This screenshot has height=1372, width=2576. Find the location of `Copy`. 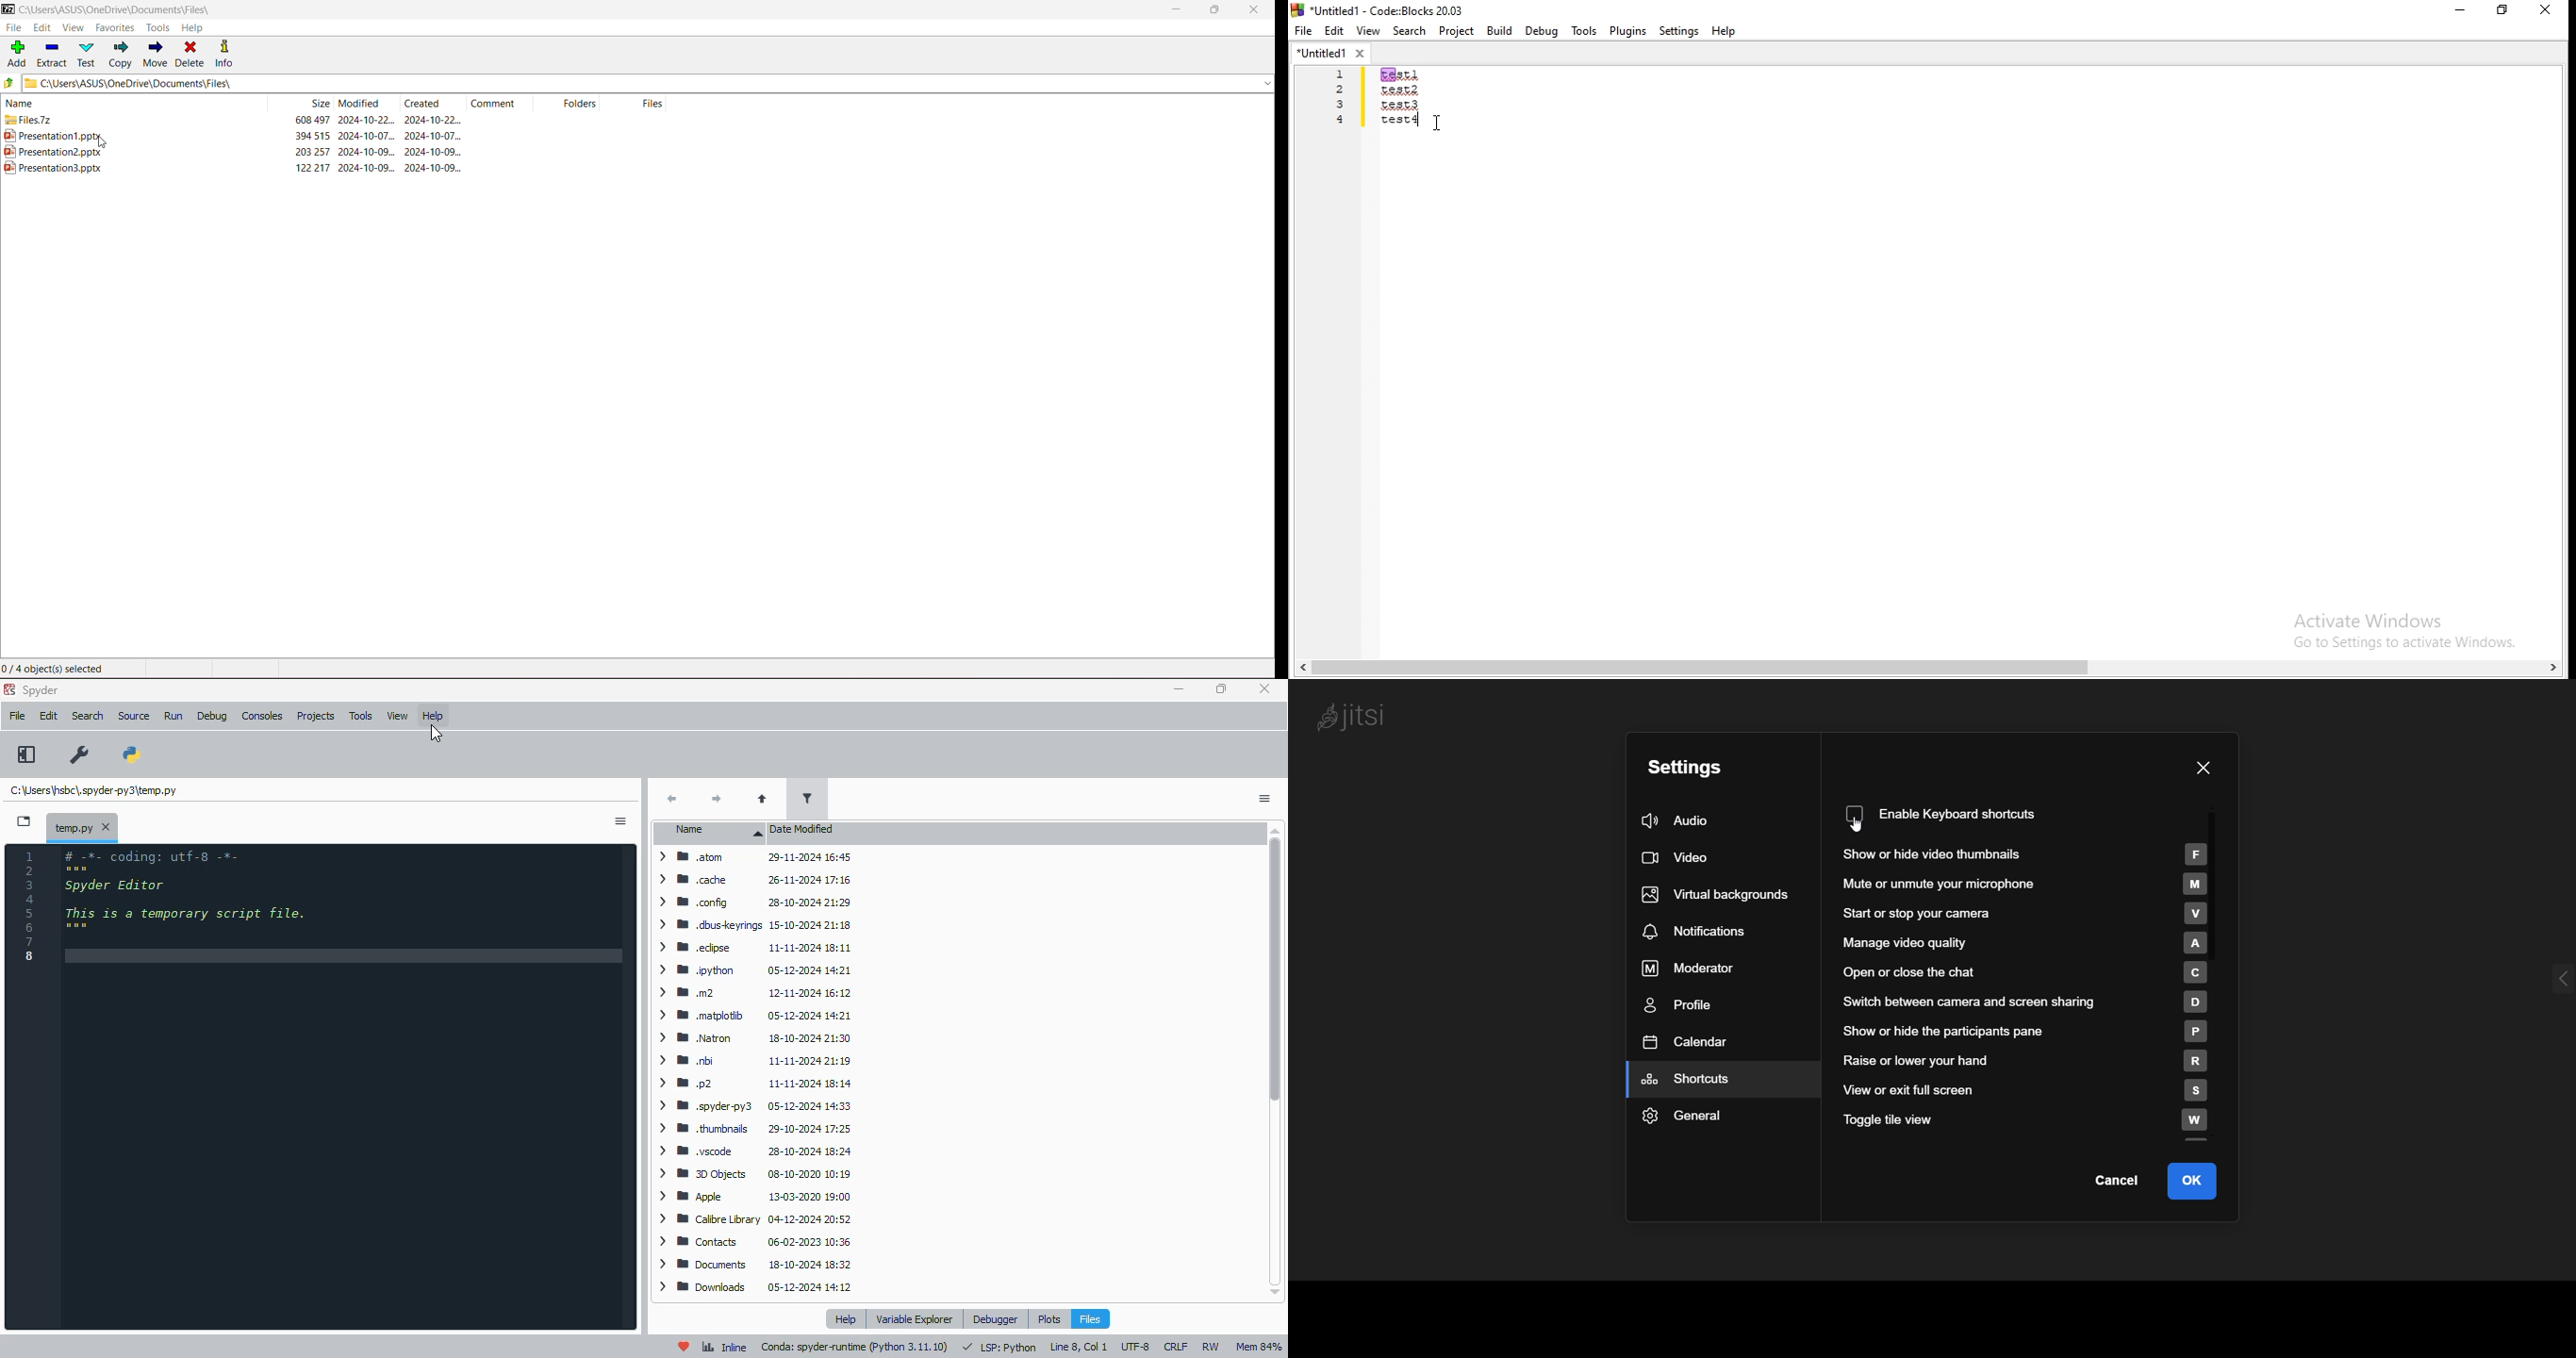

Copy is located at coordinates (122, 54).